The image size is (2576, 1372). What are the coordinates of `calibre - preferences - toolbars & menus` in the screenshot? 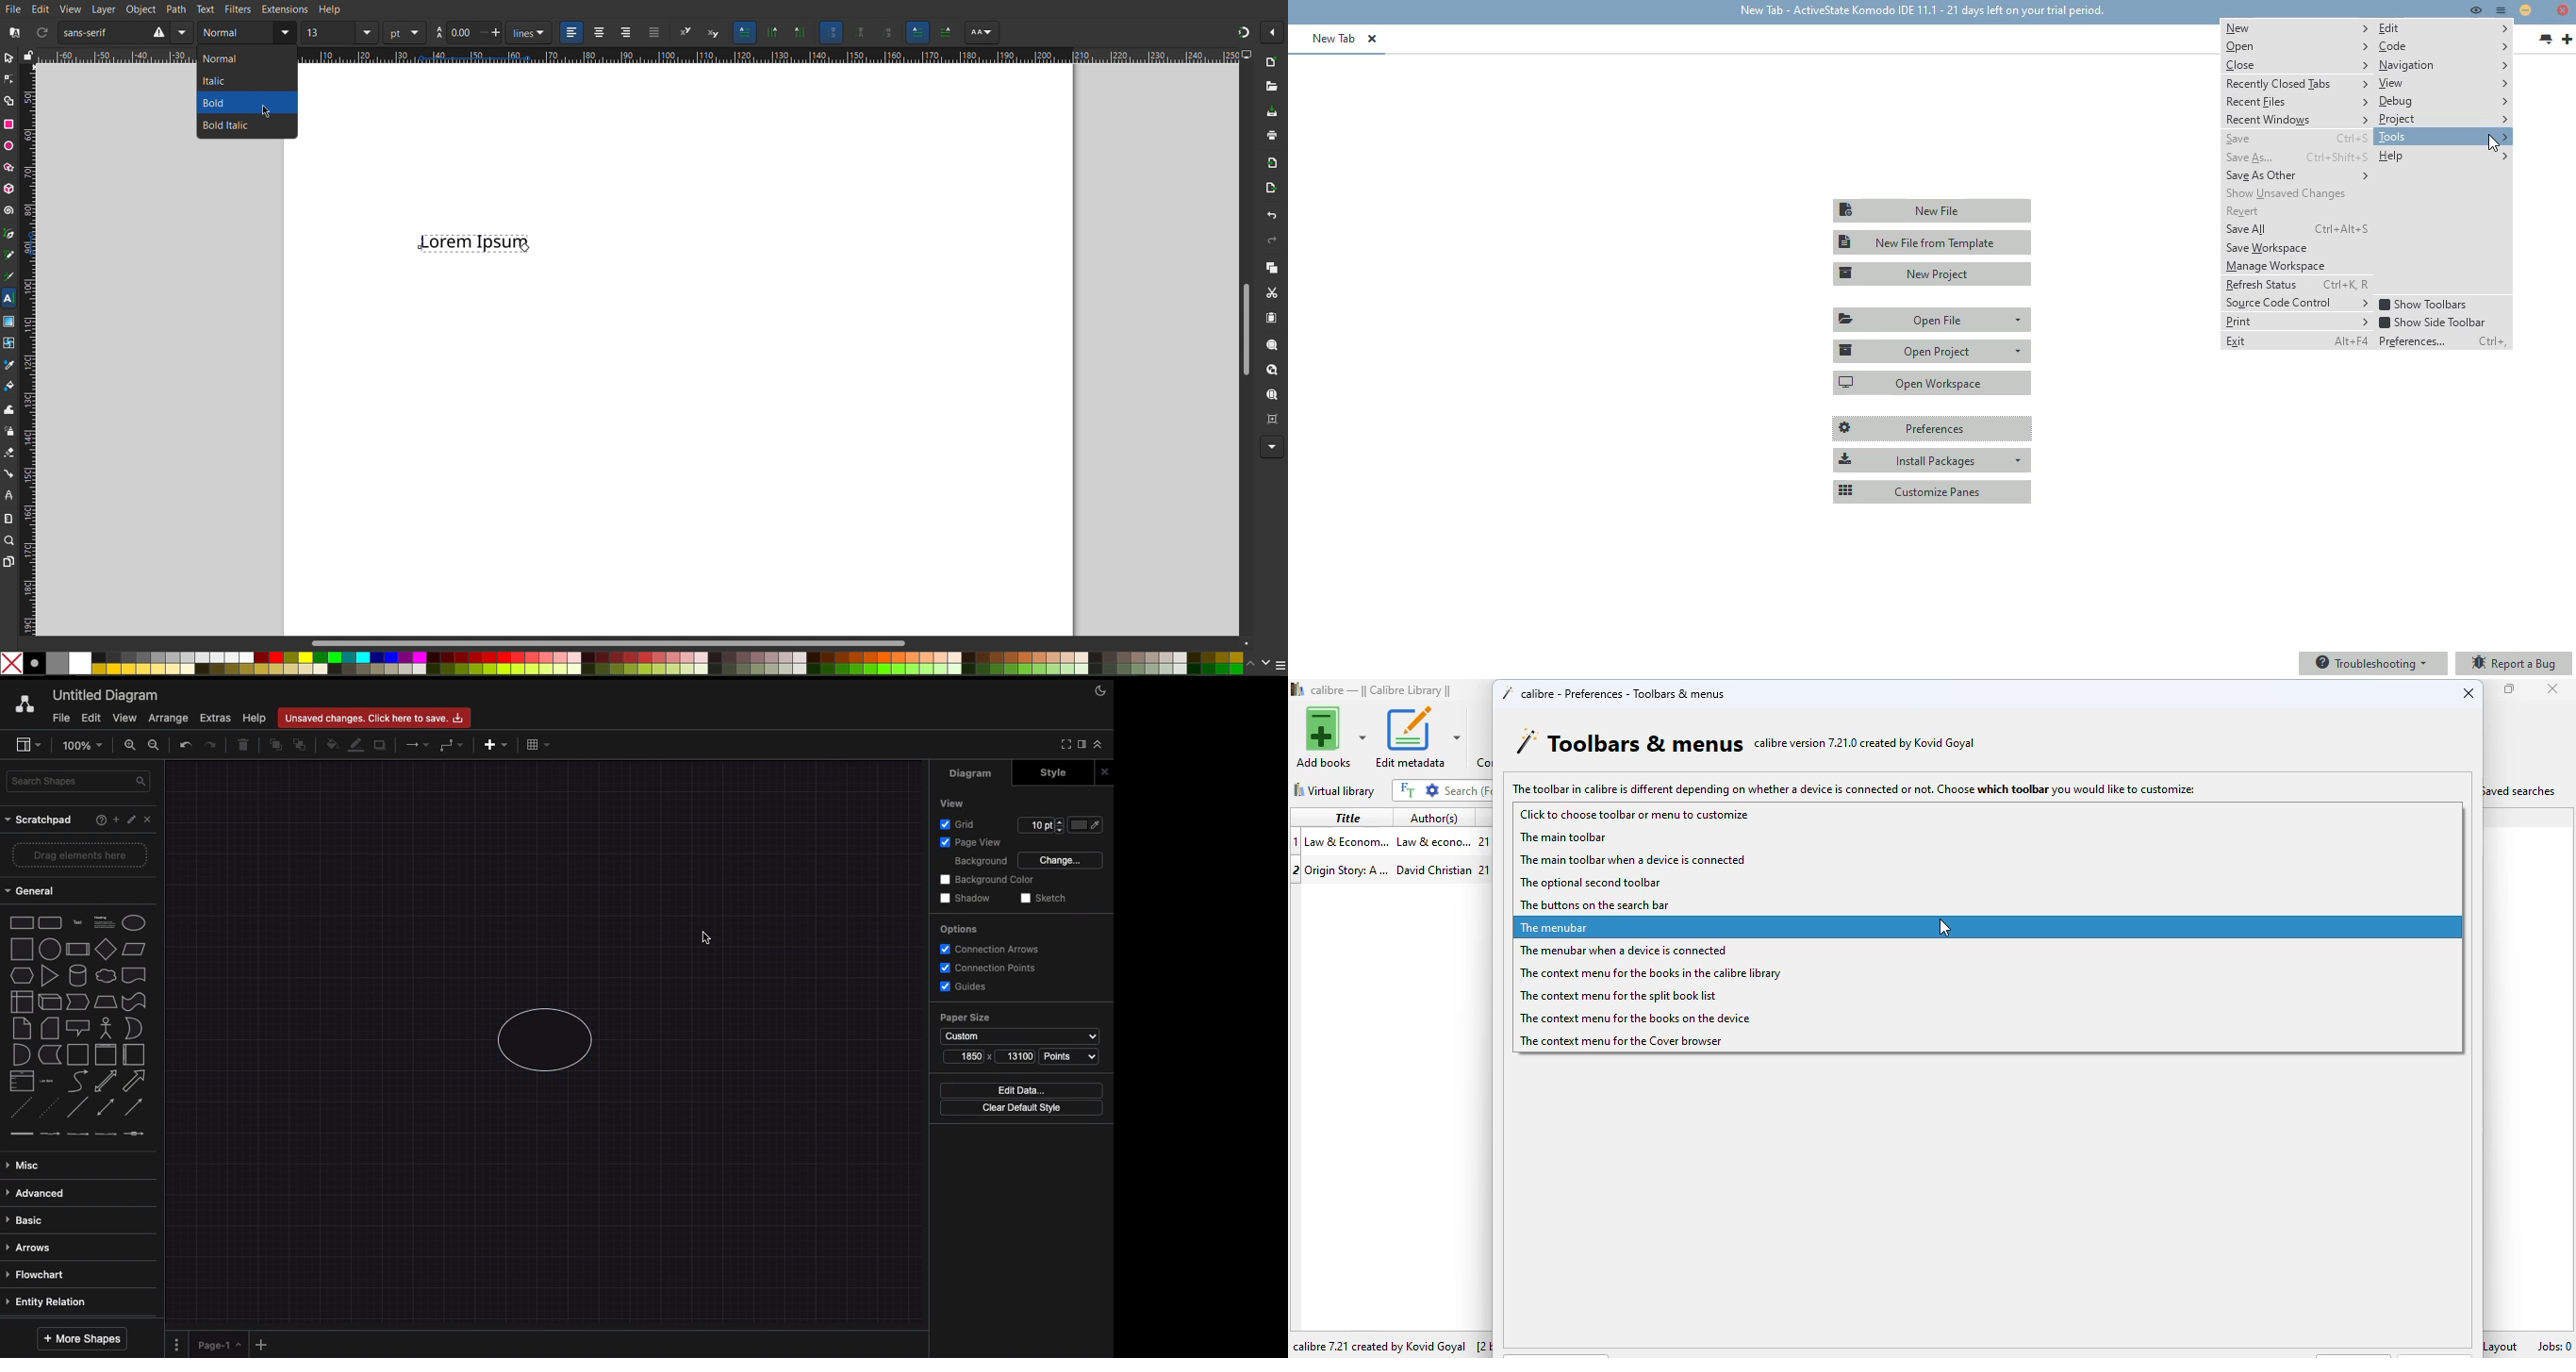 It's located at (1612, 692).